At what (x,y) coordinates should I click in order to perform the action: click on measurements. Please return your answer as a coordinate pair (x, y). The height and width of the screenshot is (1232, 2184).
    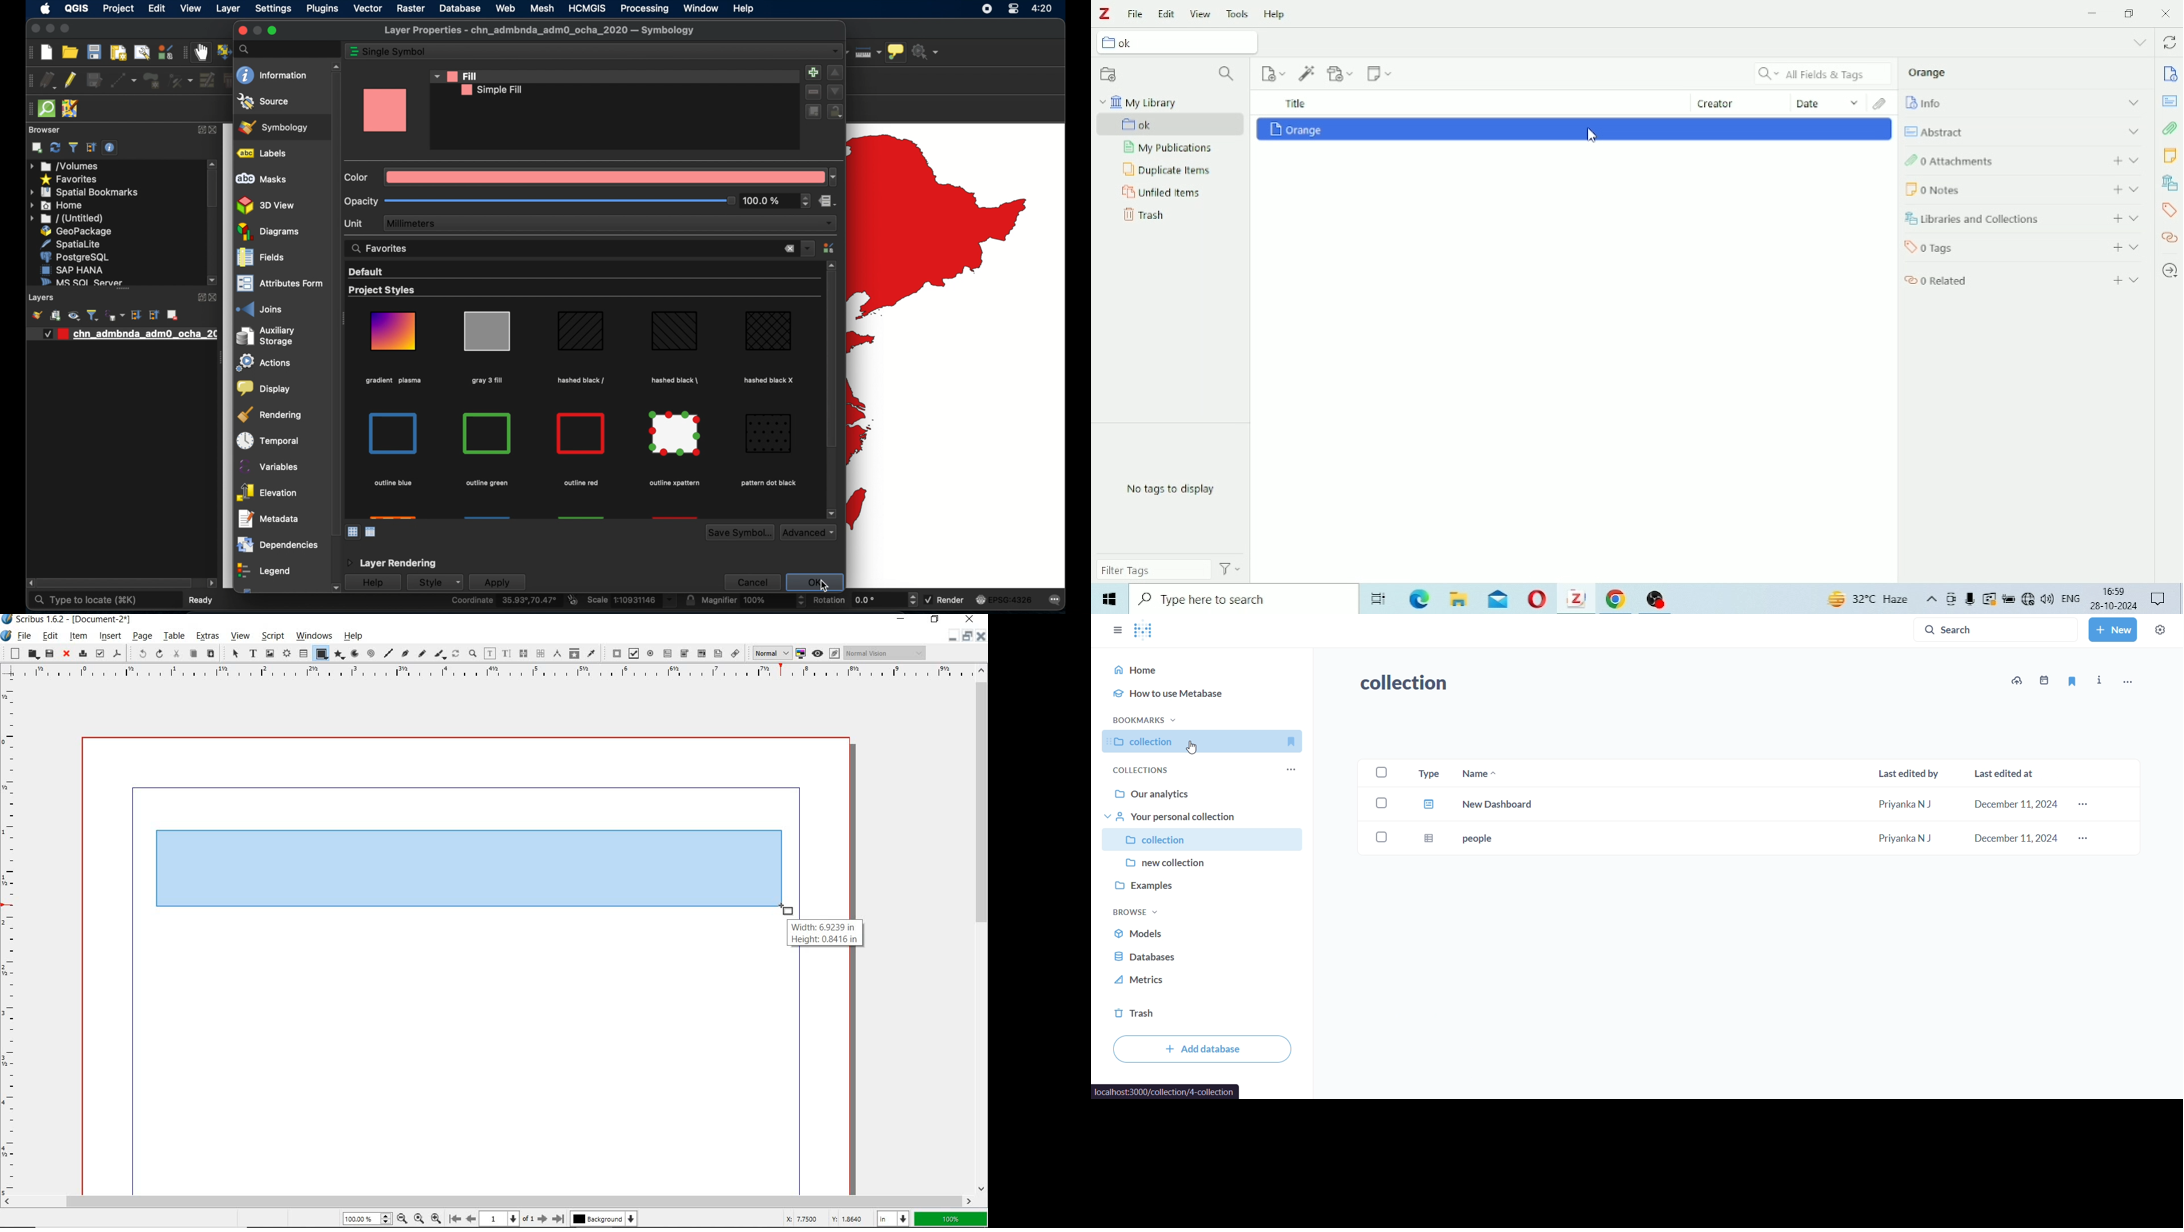
    Looking at the image, I should click on (539, 654).